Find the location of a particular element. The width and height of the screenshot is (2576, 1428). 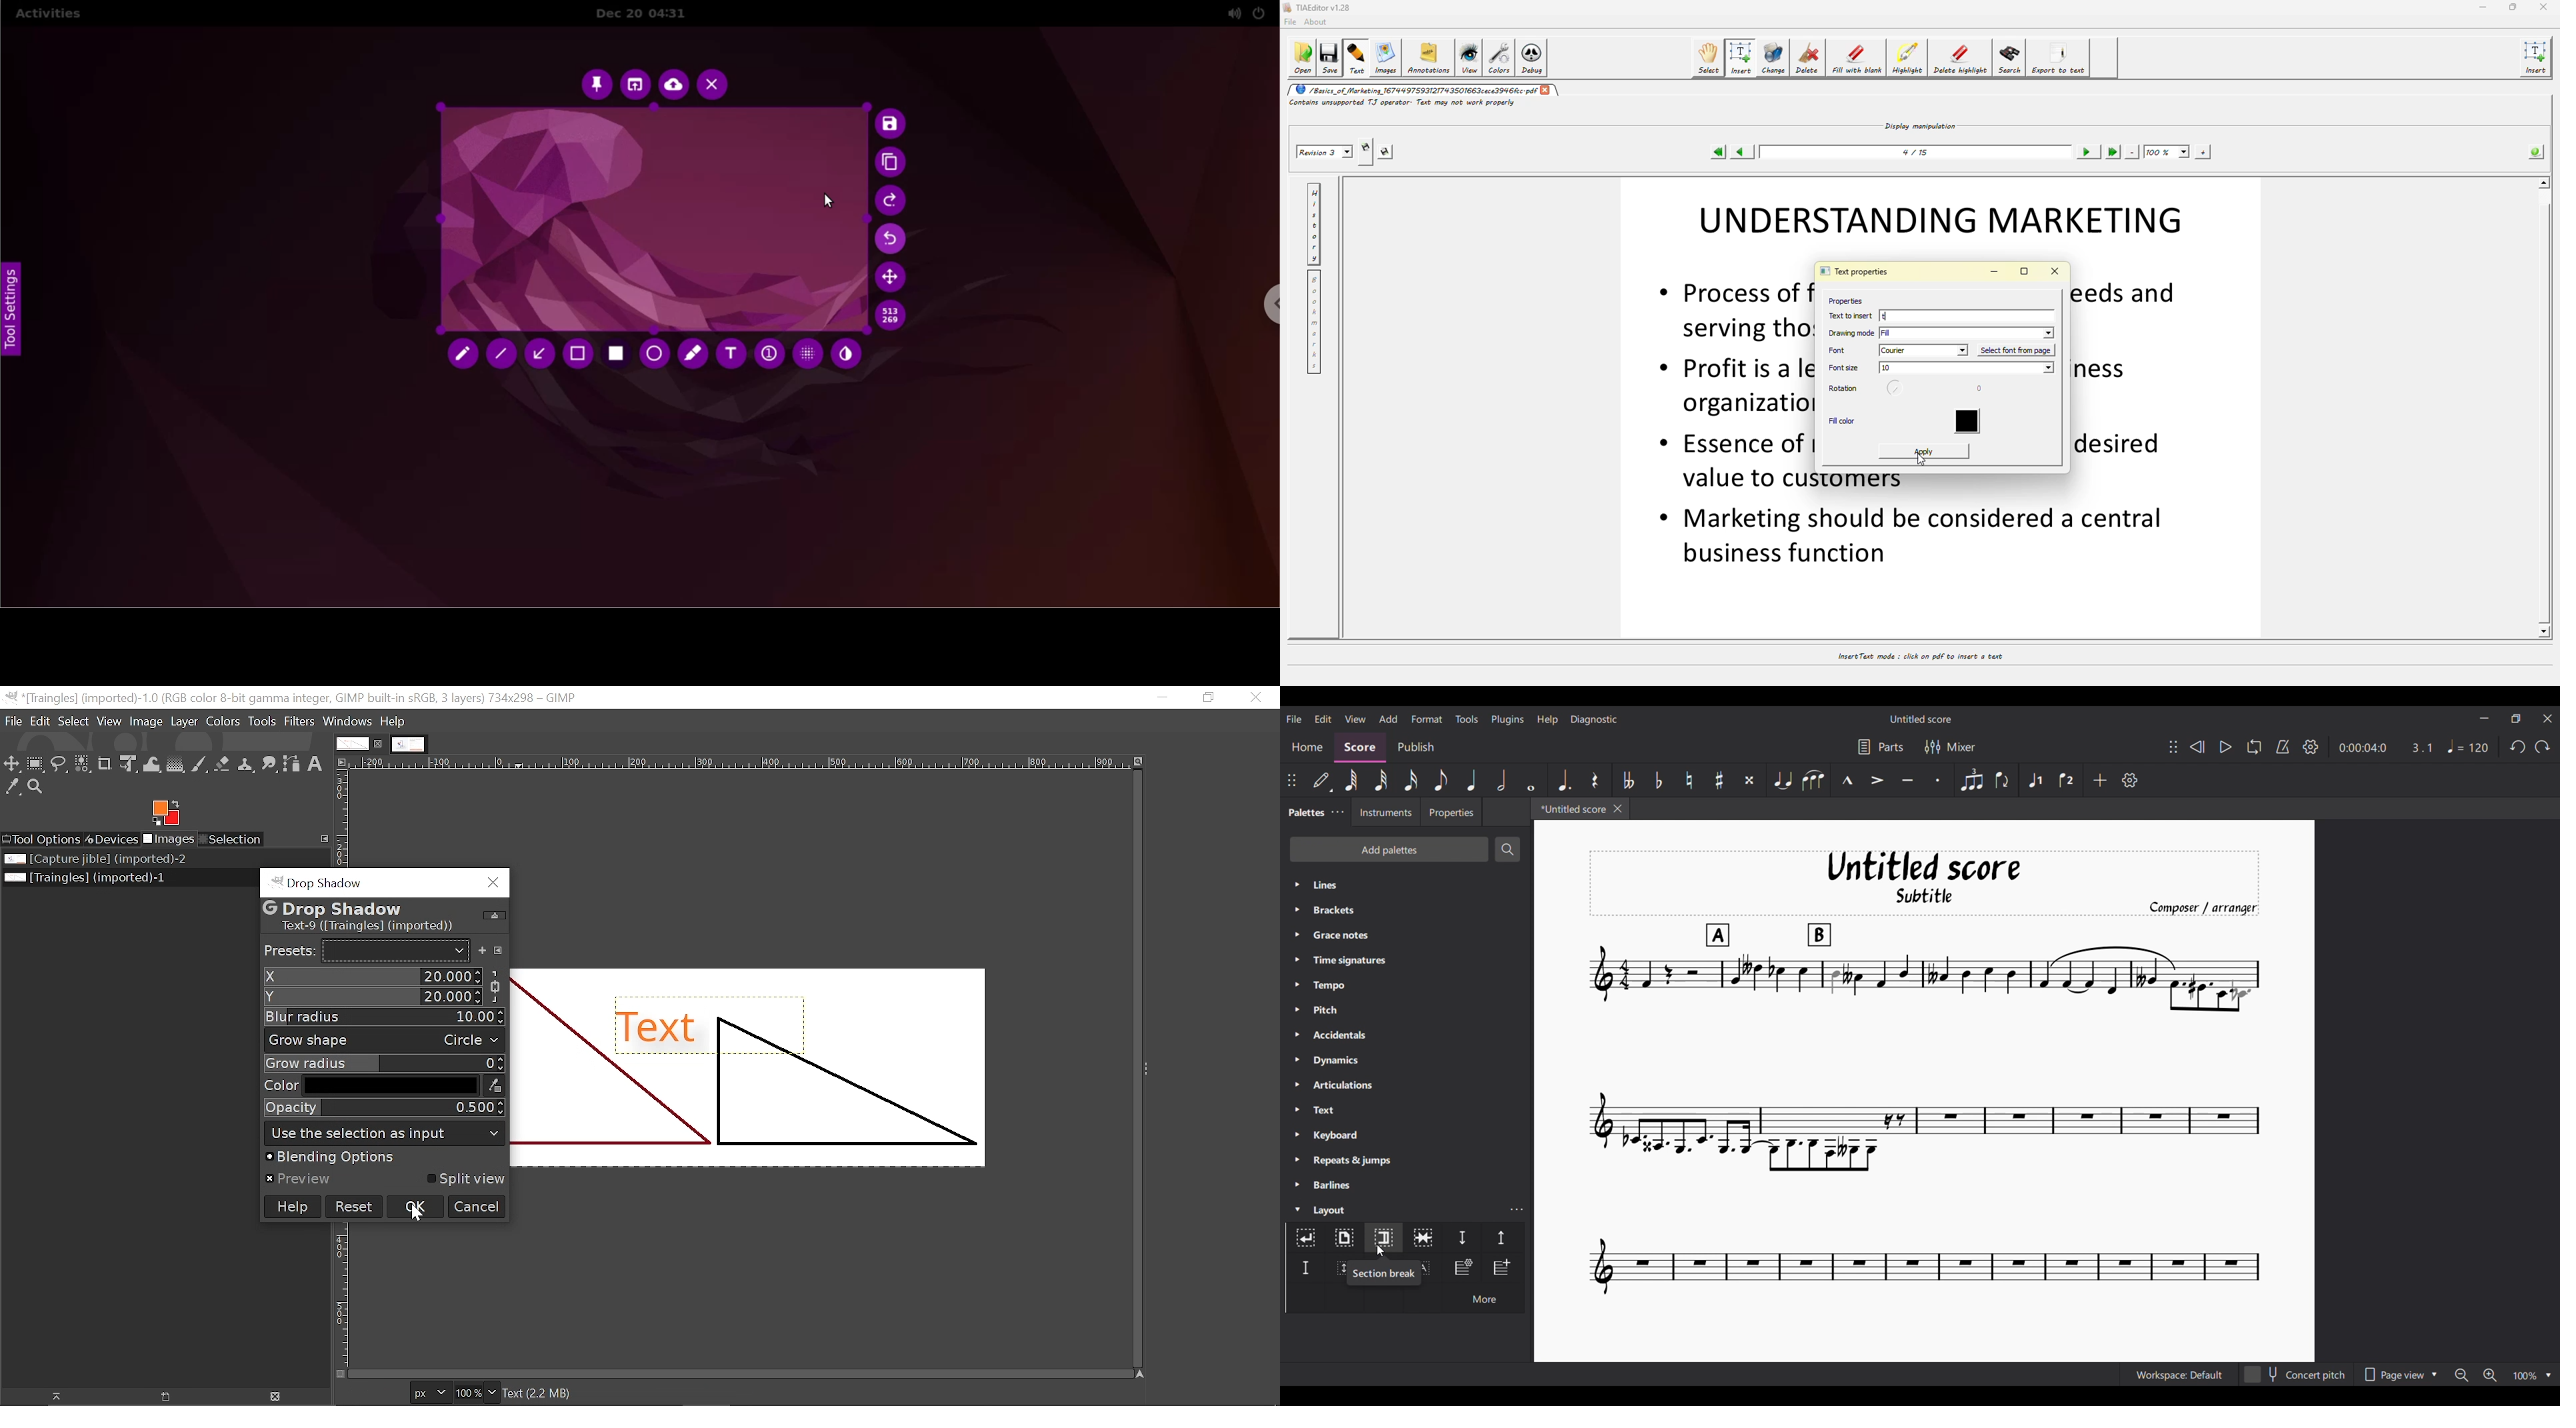

Wrap text tool is located at coordinates (152, 764).